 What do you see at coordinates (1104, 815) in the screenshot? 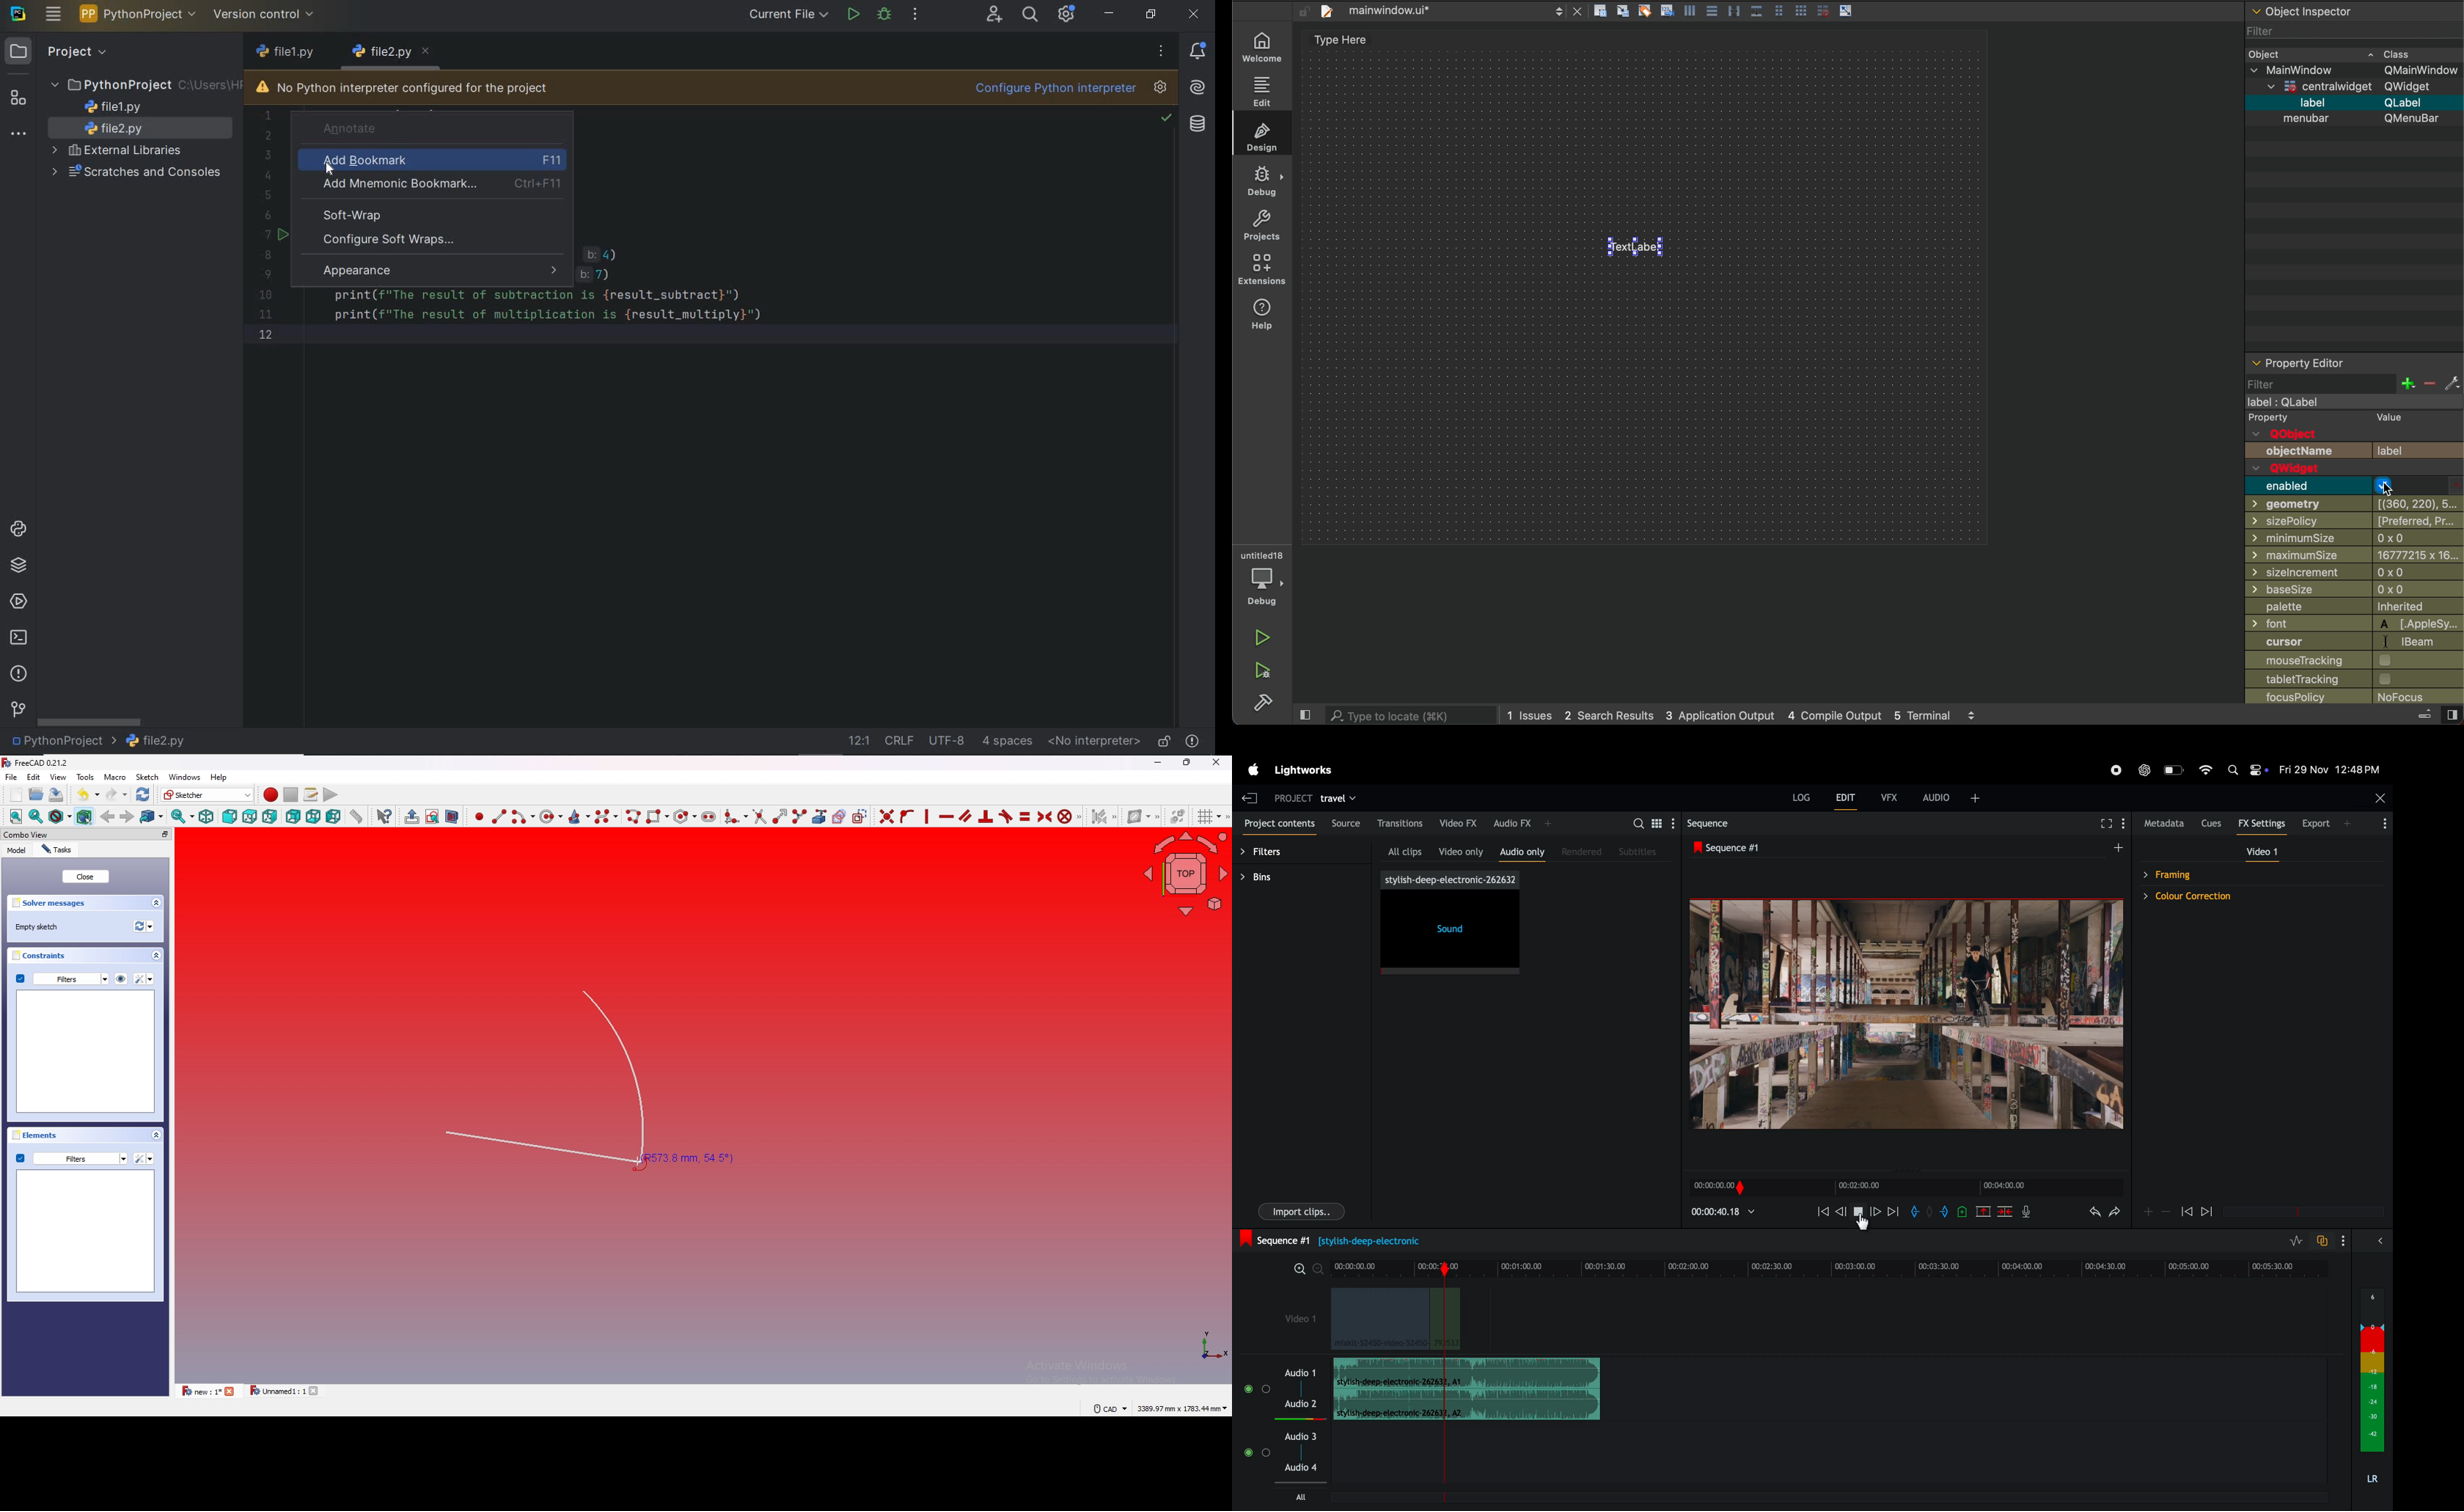
I see `select associated constraints` at bounding box center [1104, 815].